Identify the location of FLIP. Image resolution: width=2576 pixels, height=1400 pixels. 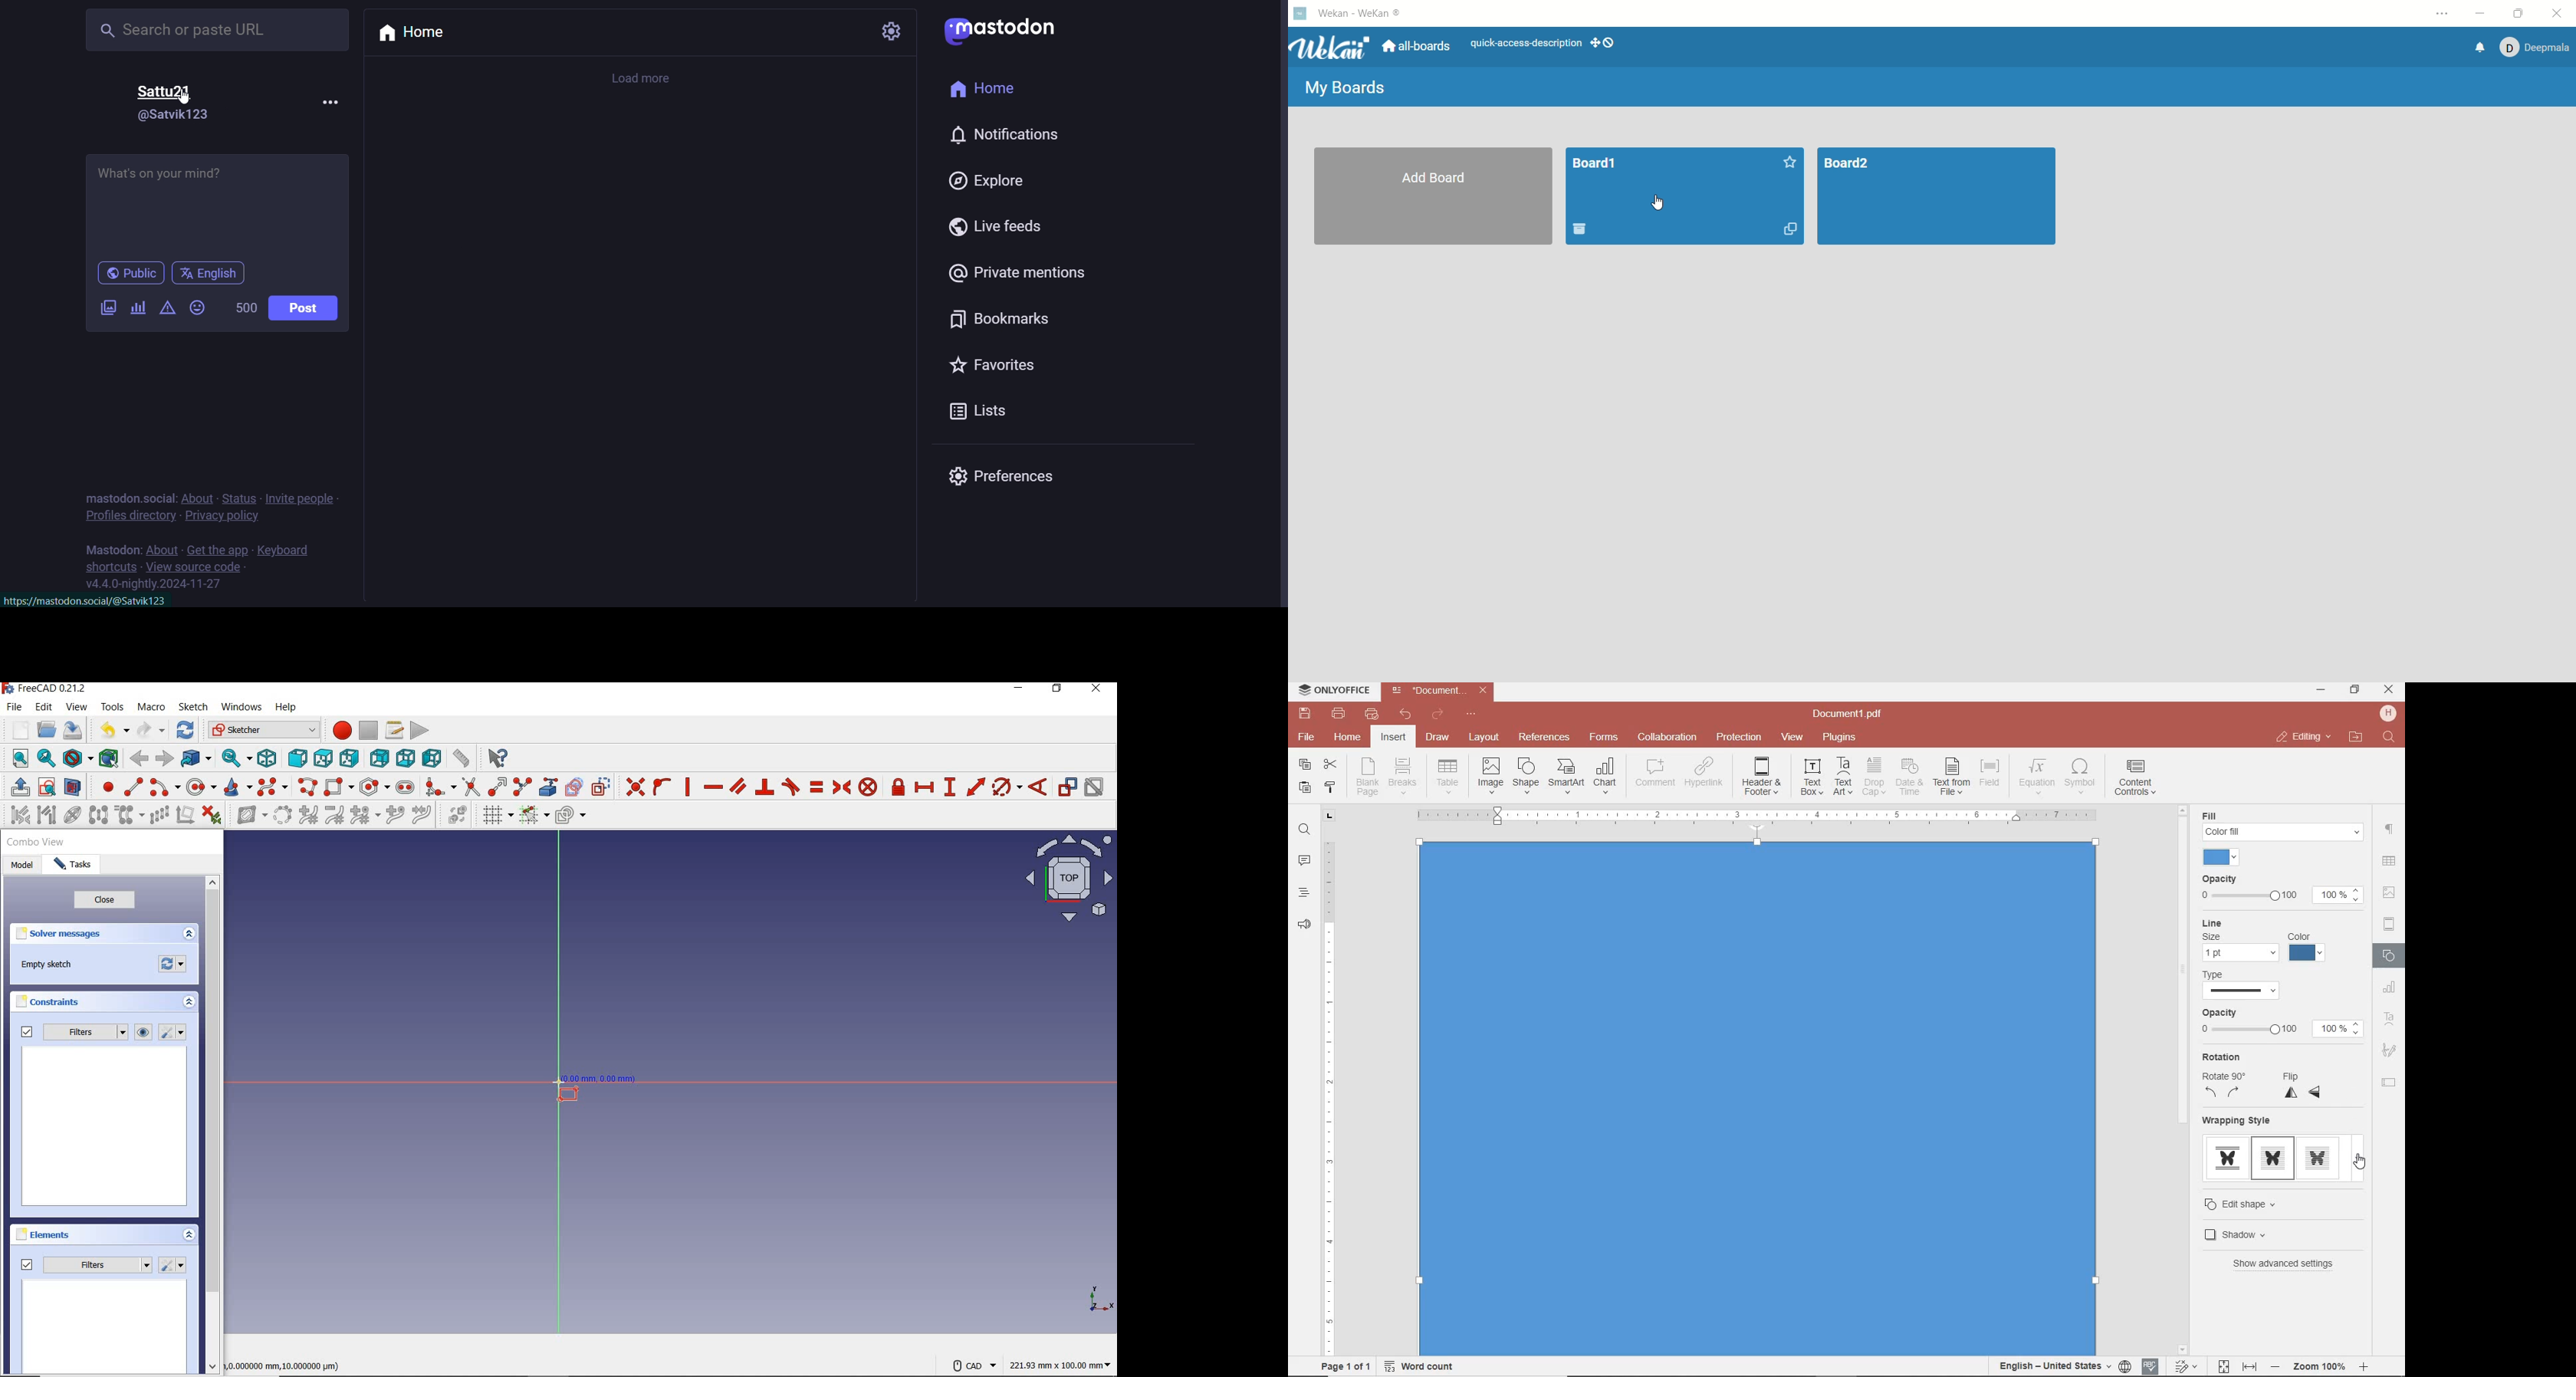
(2306, 1086).